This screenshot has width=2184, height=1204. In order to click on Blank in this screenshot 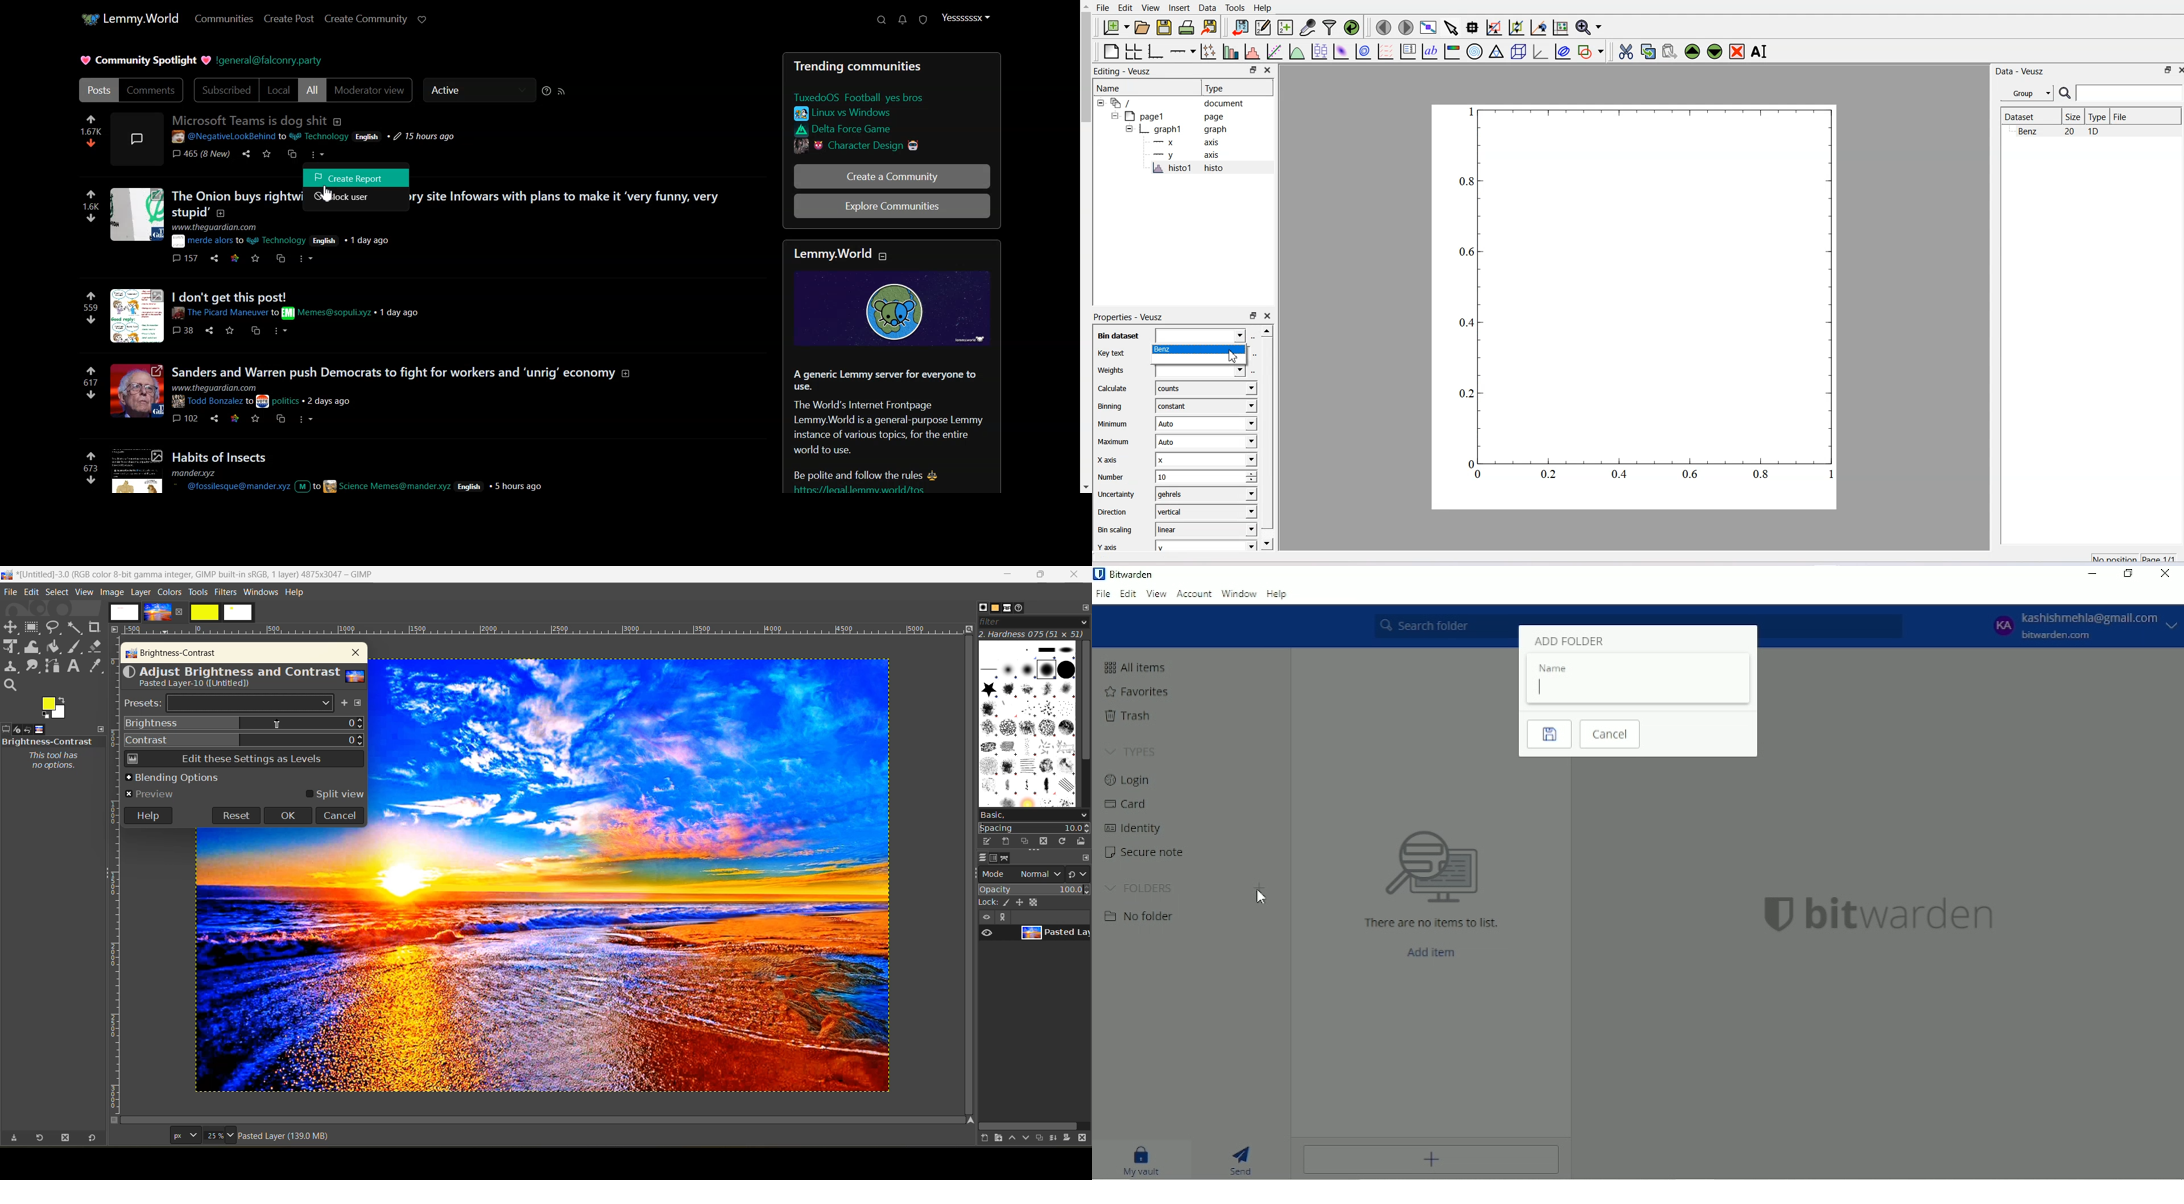, I will do `click(1199, 360)`.